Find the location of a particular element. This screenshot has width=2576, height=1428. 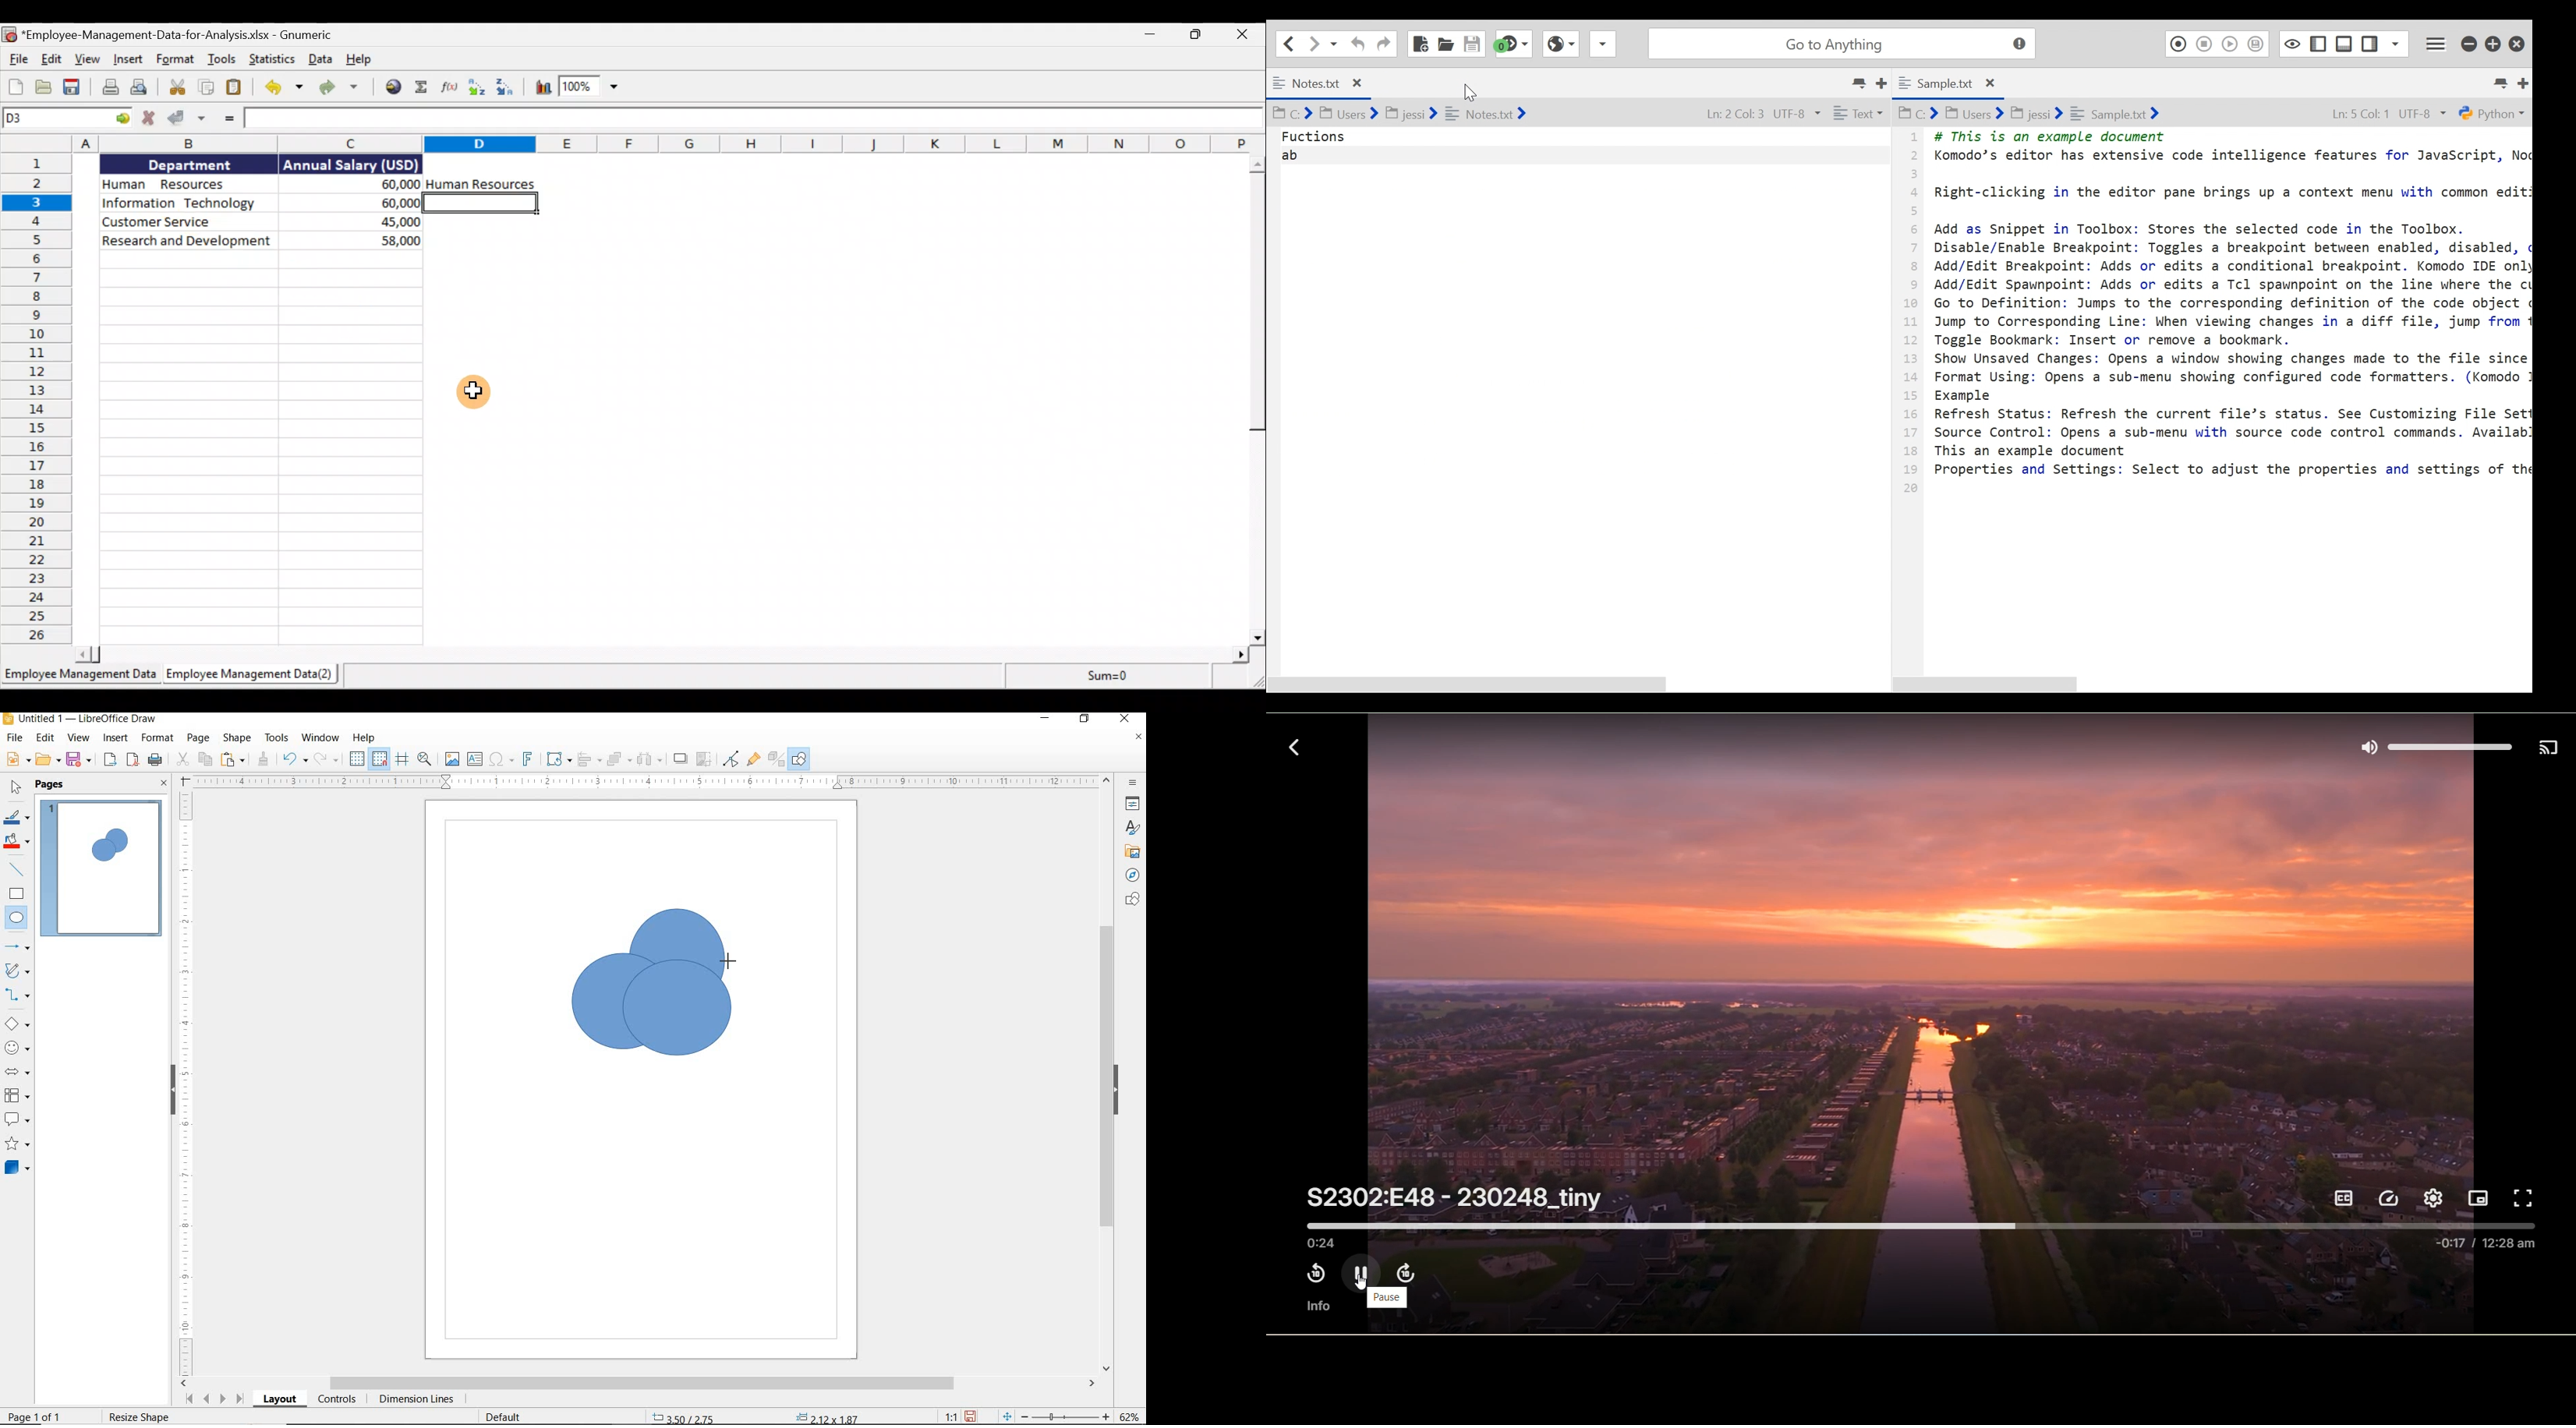

Insert a hyperlink is located at coordinates (395, 87).